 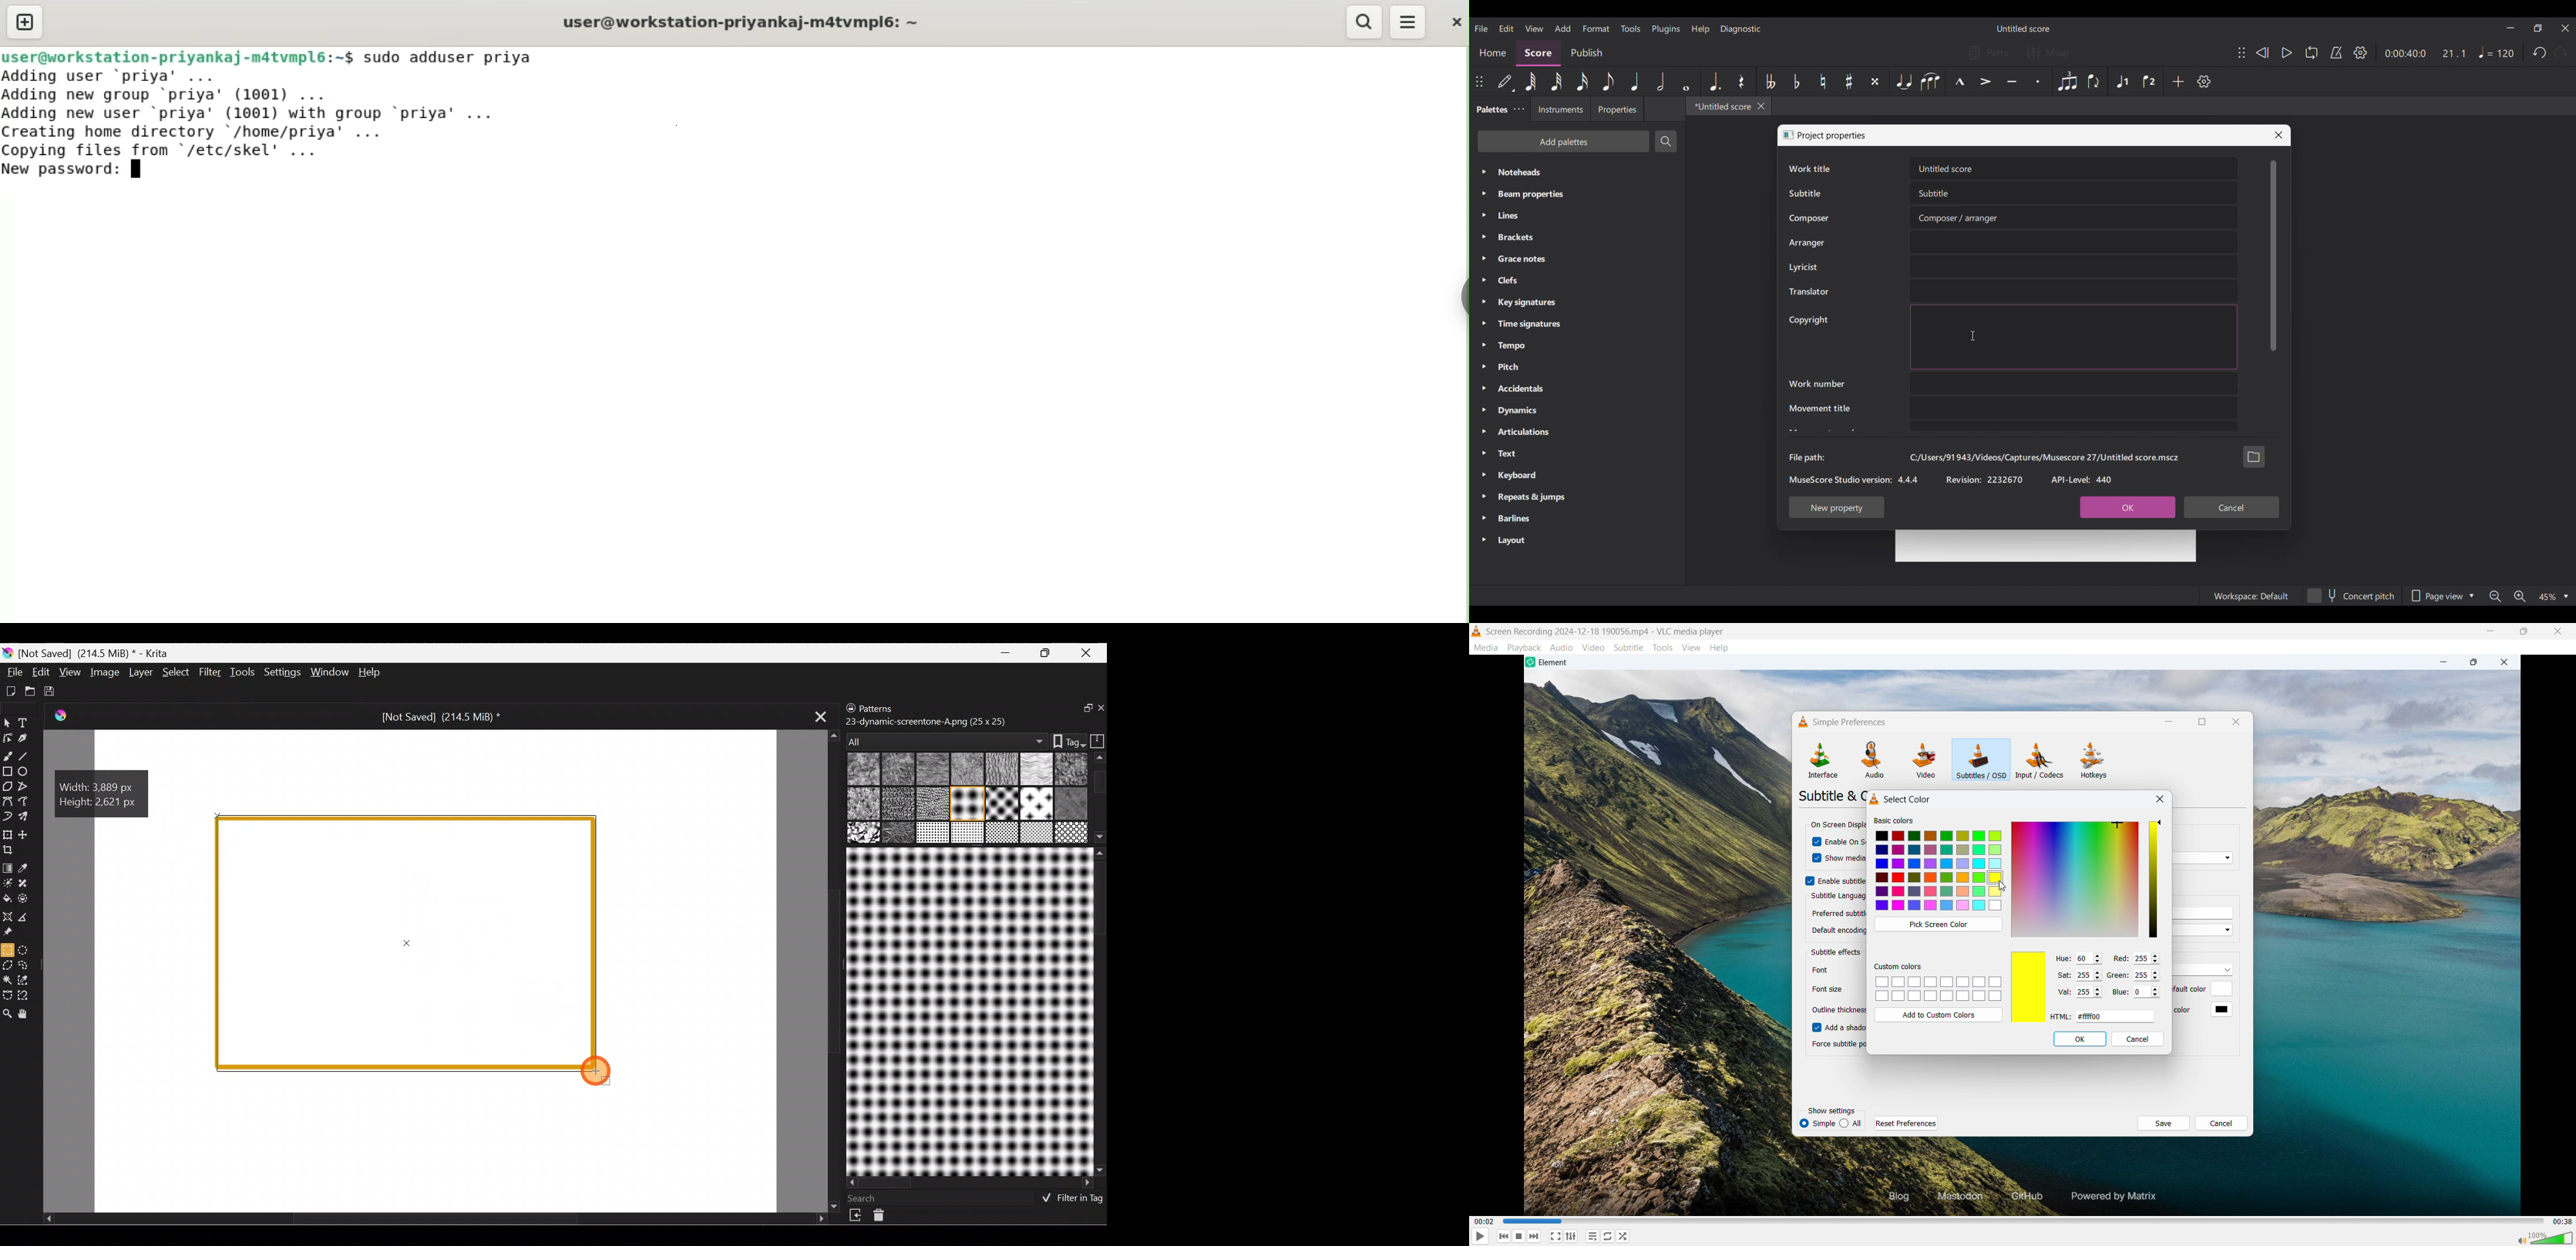 I want to click on Stop playing , so click(x=1504, y=1236).